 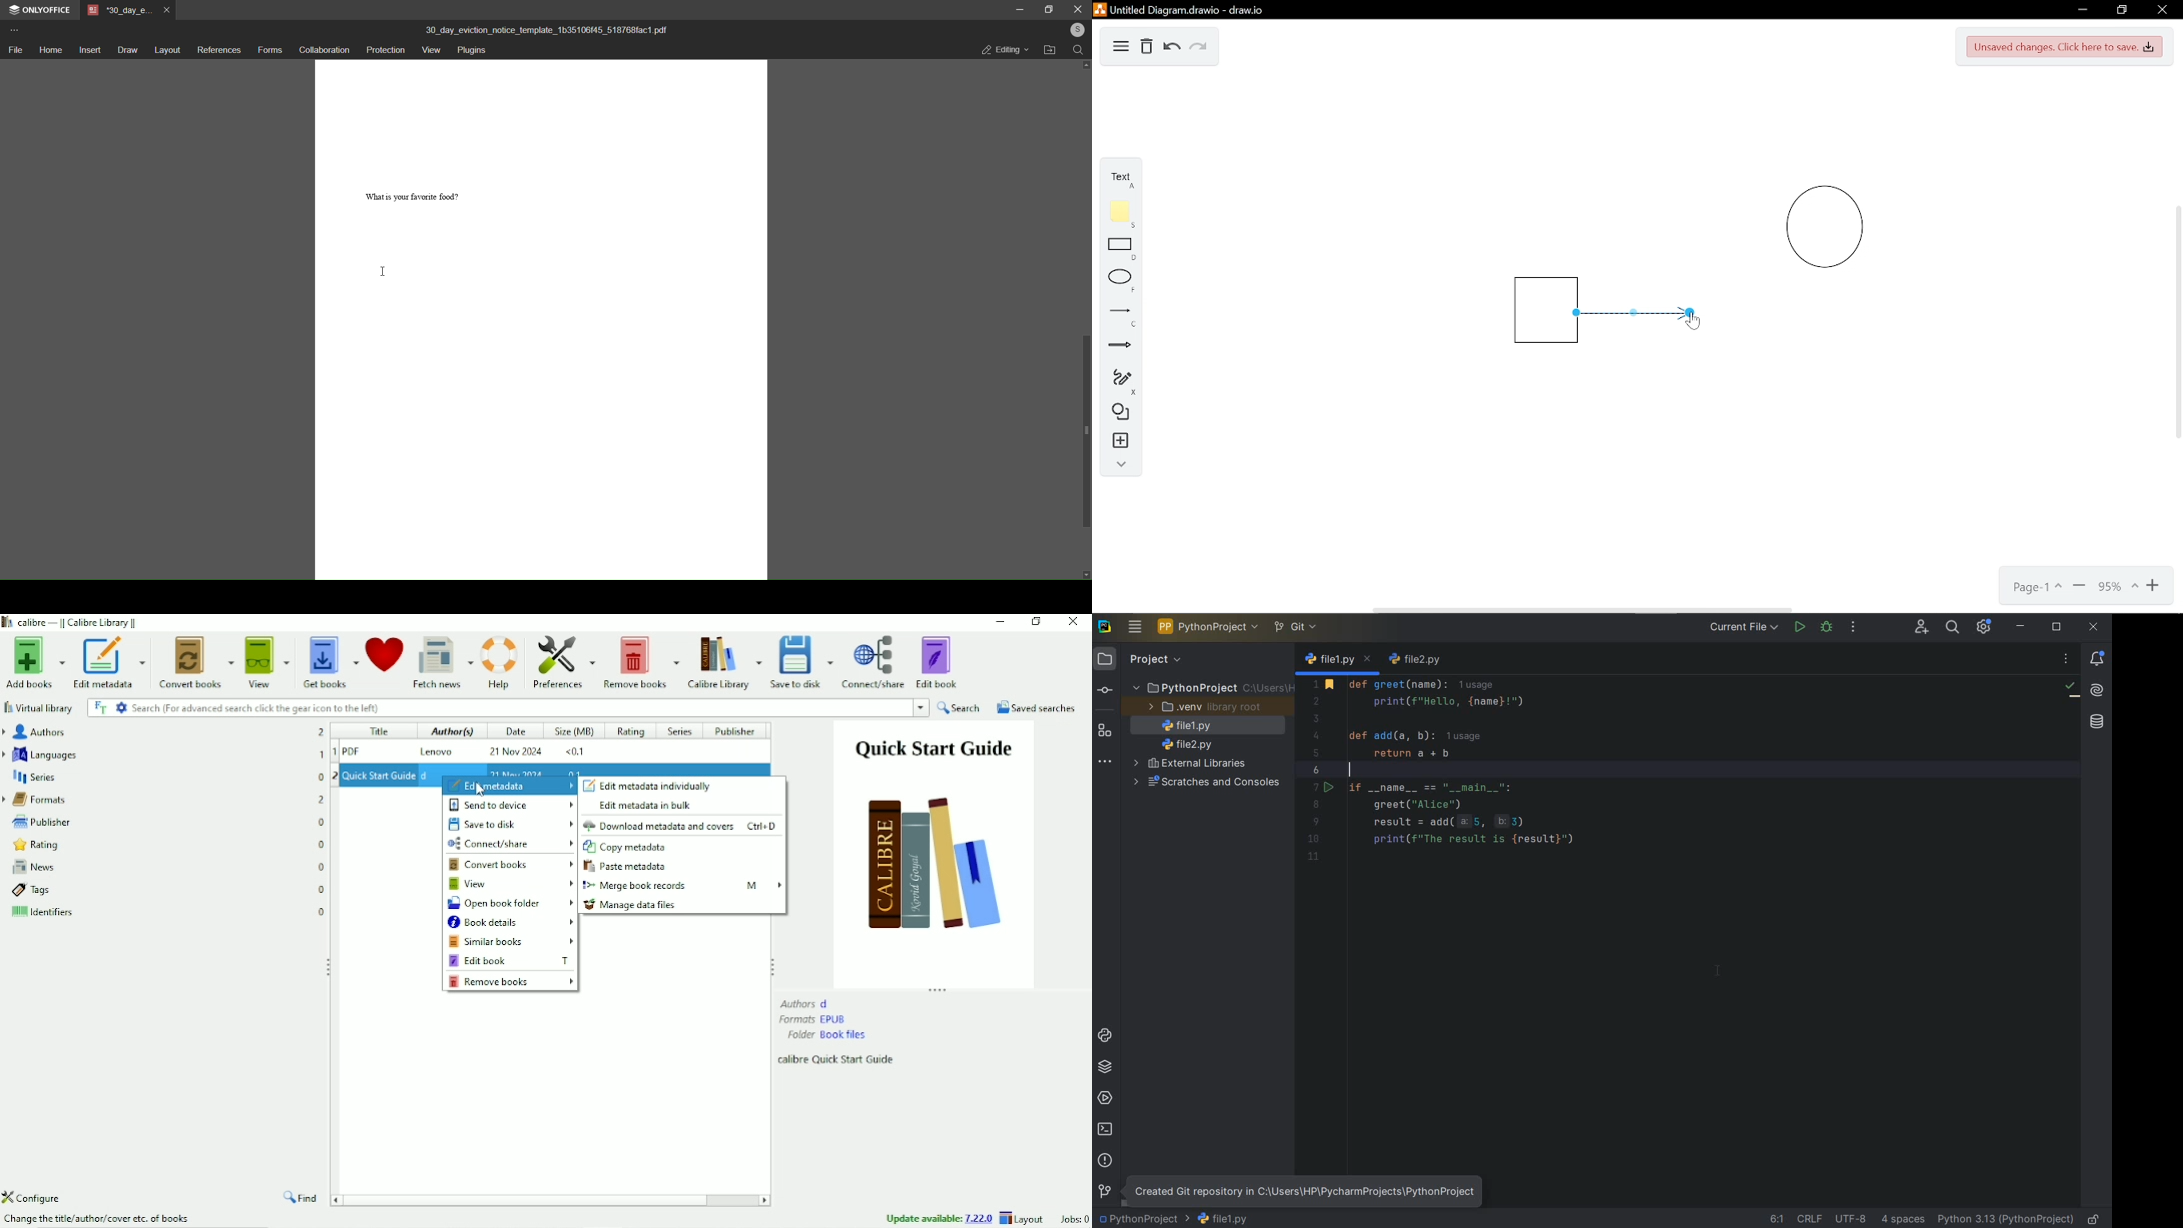 What do you see at coordinates (510, 843) in the screenshot?
I see `Connect/Share` at bounding box center [510, 843].